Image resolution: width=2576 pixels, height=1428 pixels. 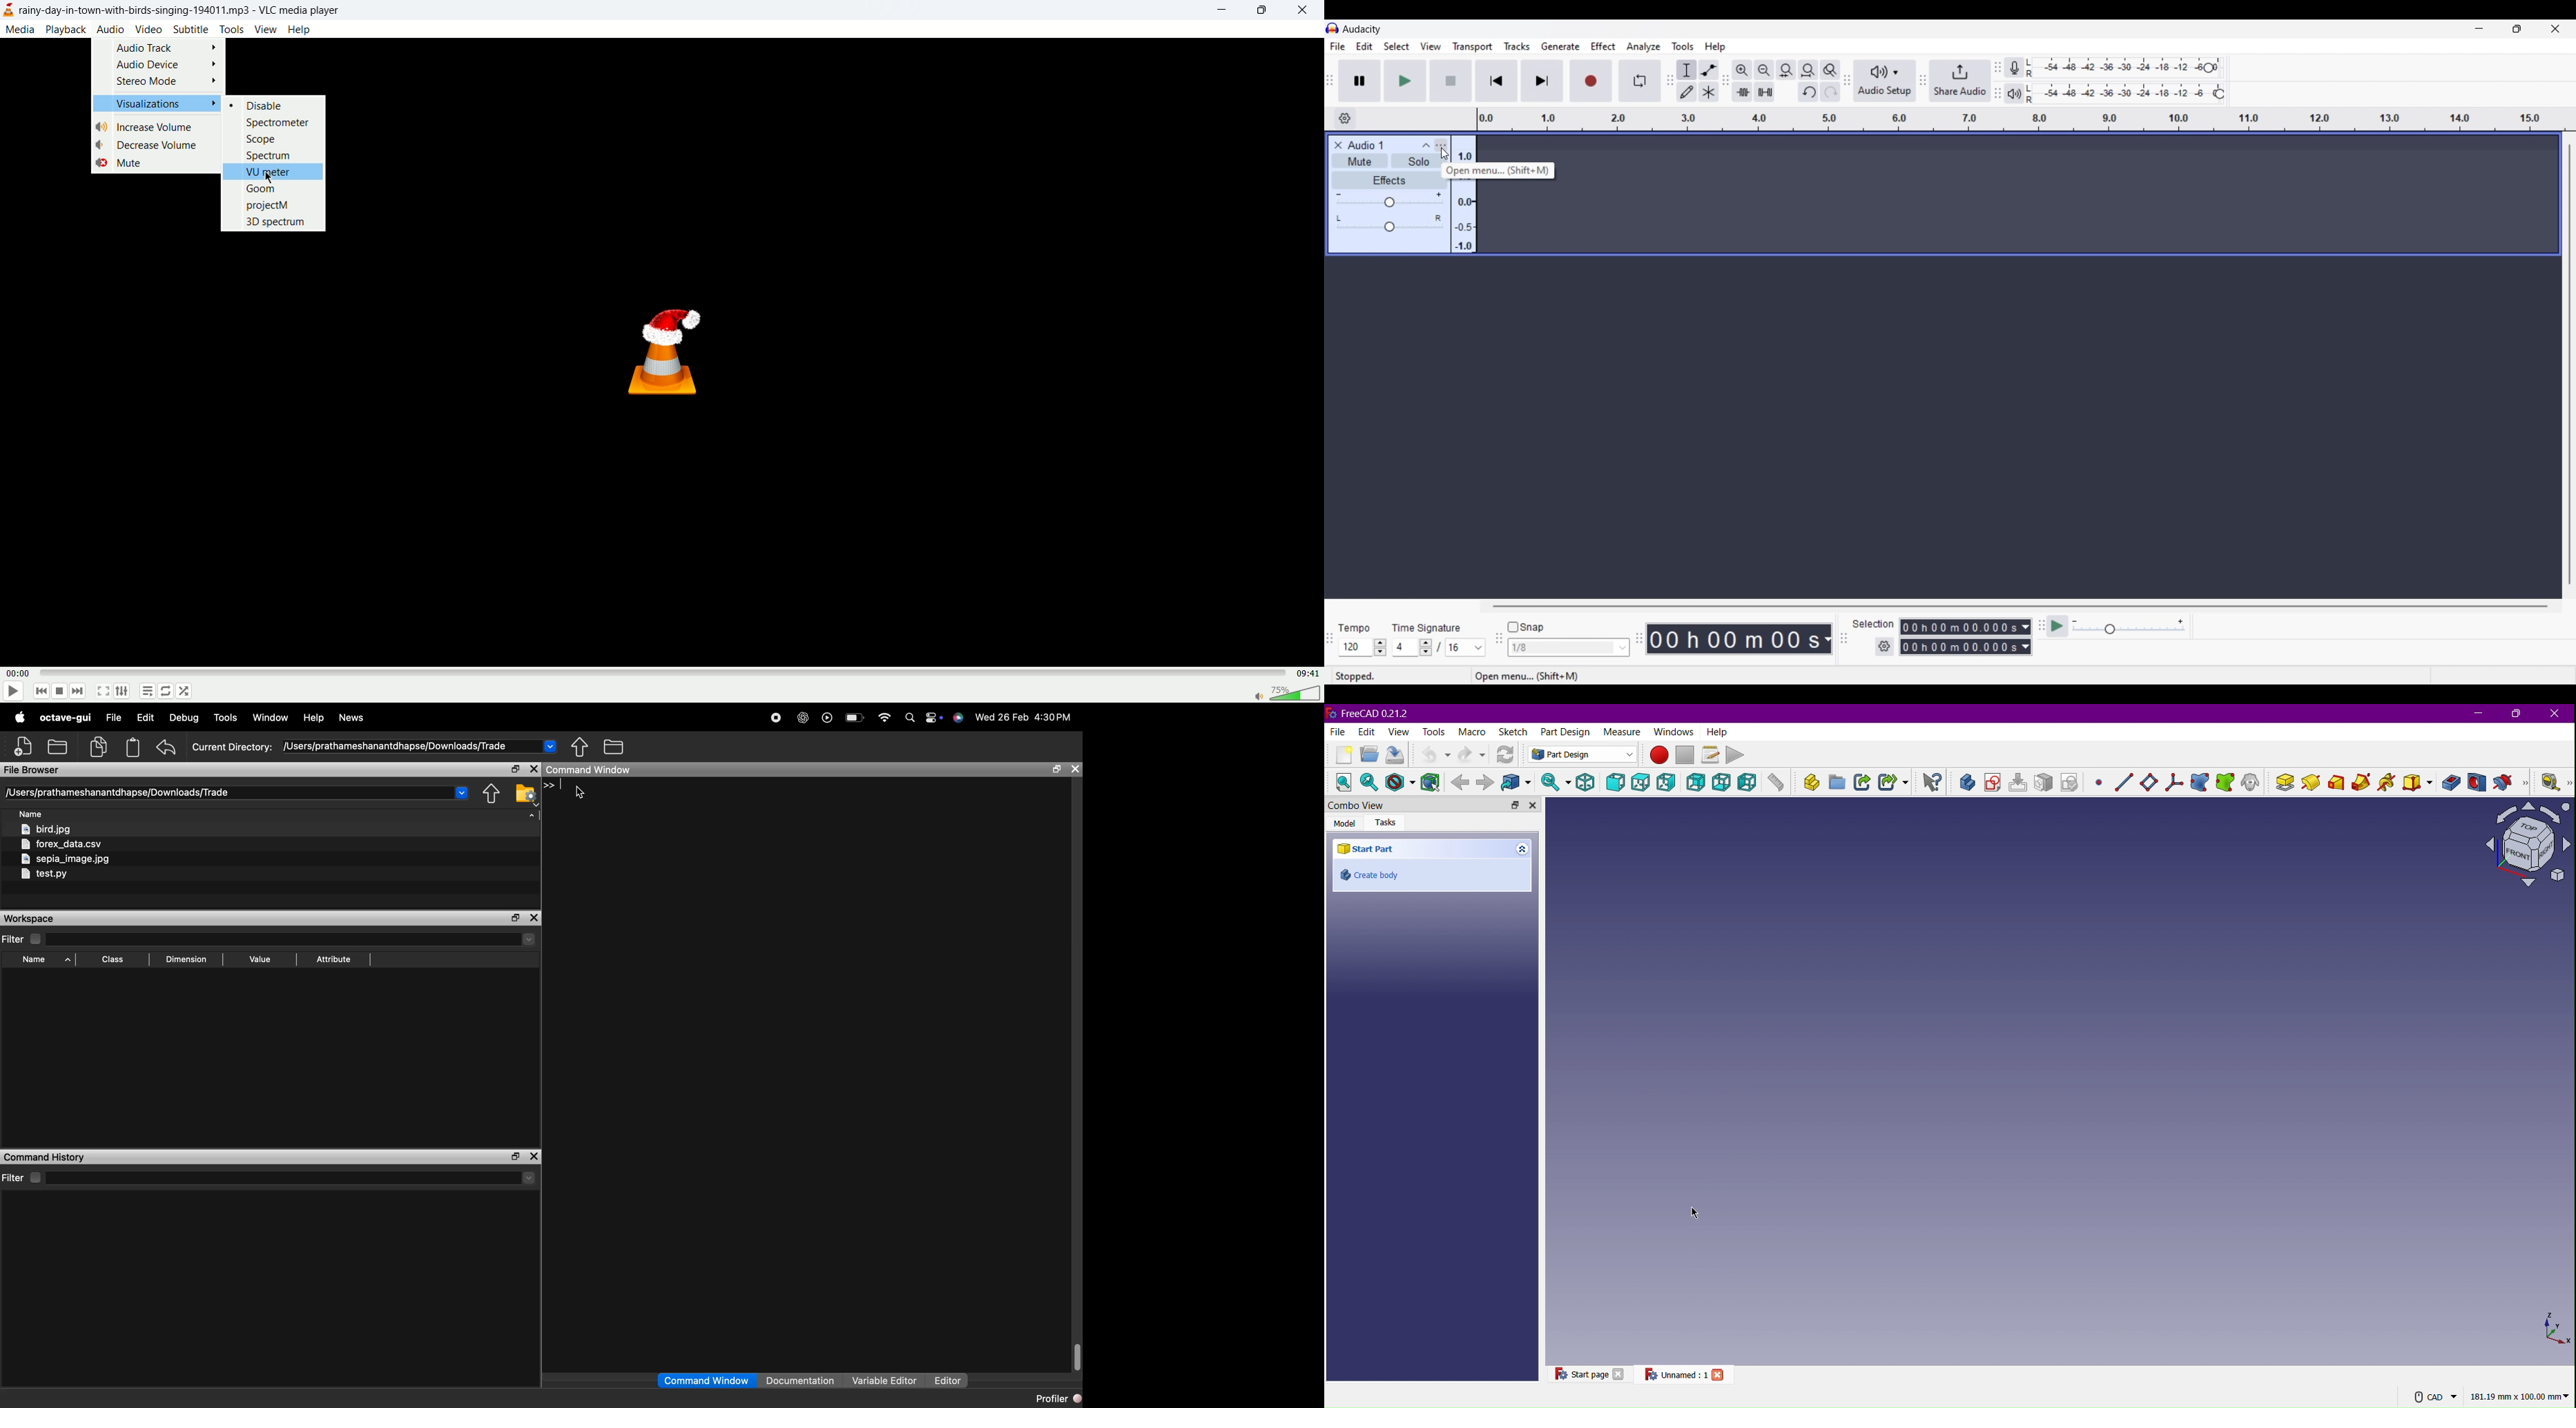 What do you see at coordinates (1524, 846) in the screenshot?
I see `Expand/collapse` at bounding box center [1524, 846].